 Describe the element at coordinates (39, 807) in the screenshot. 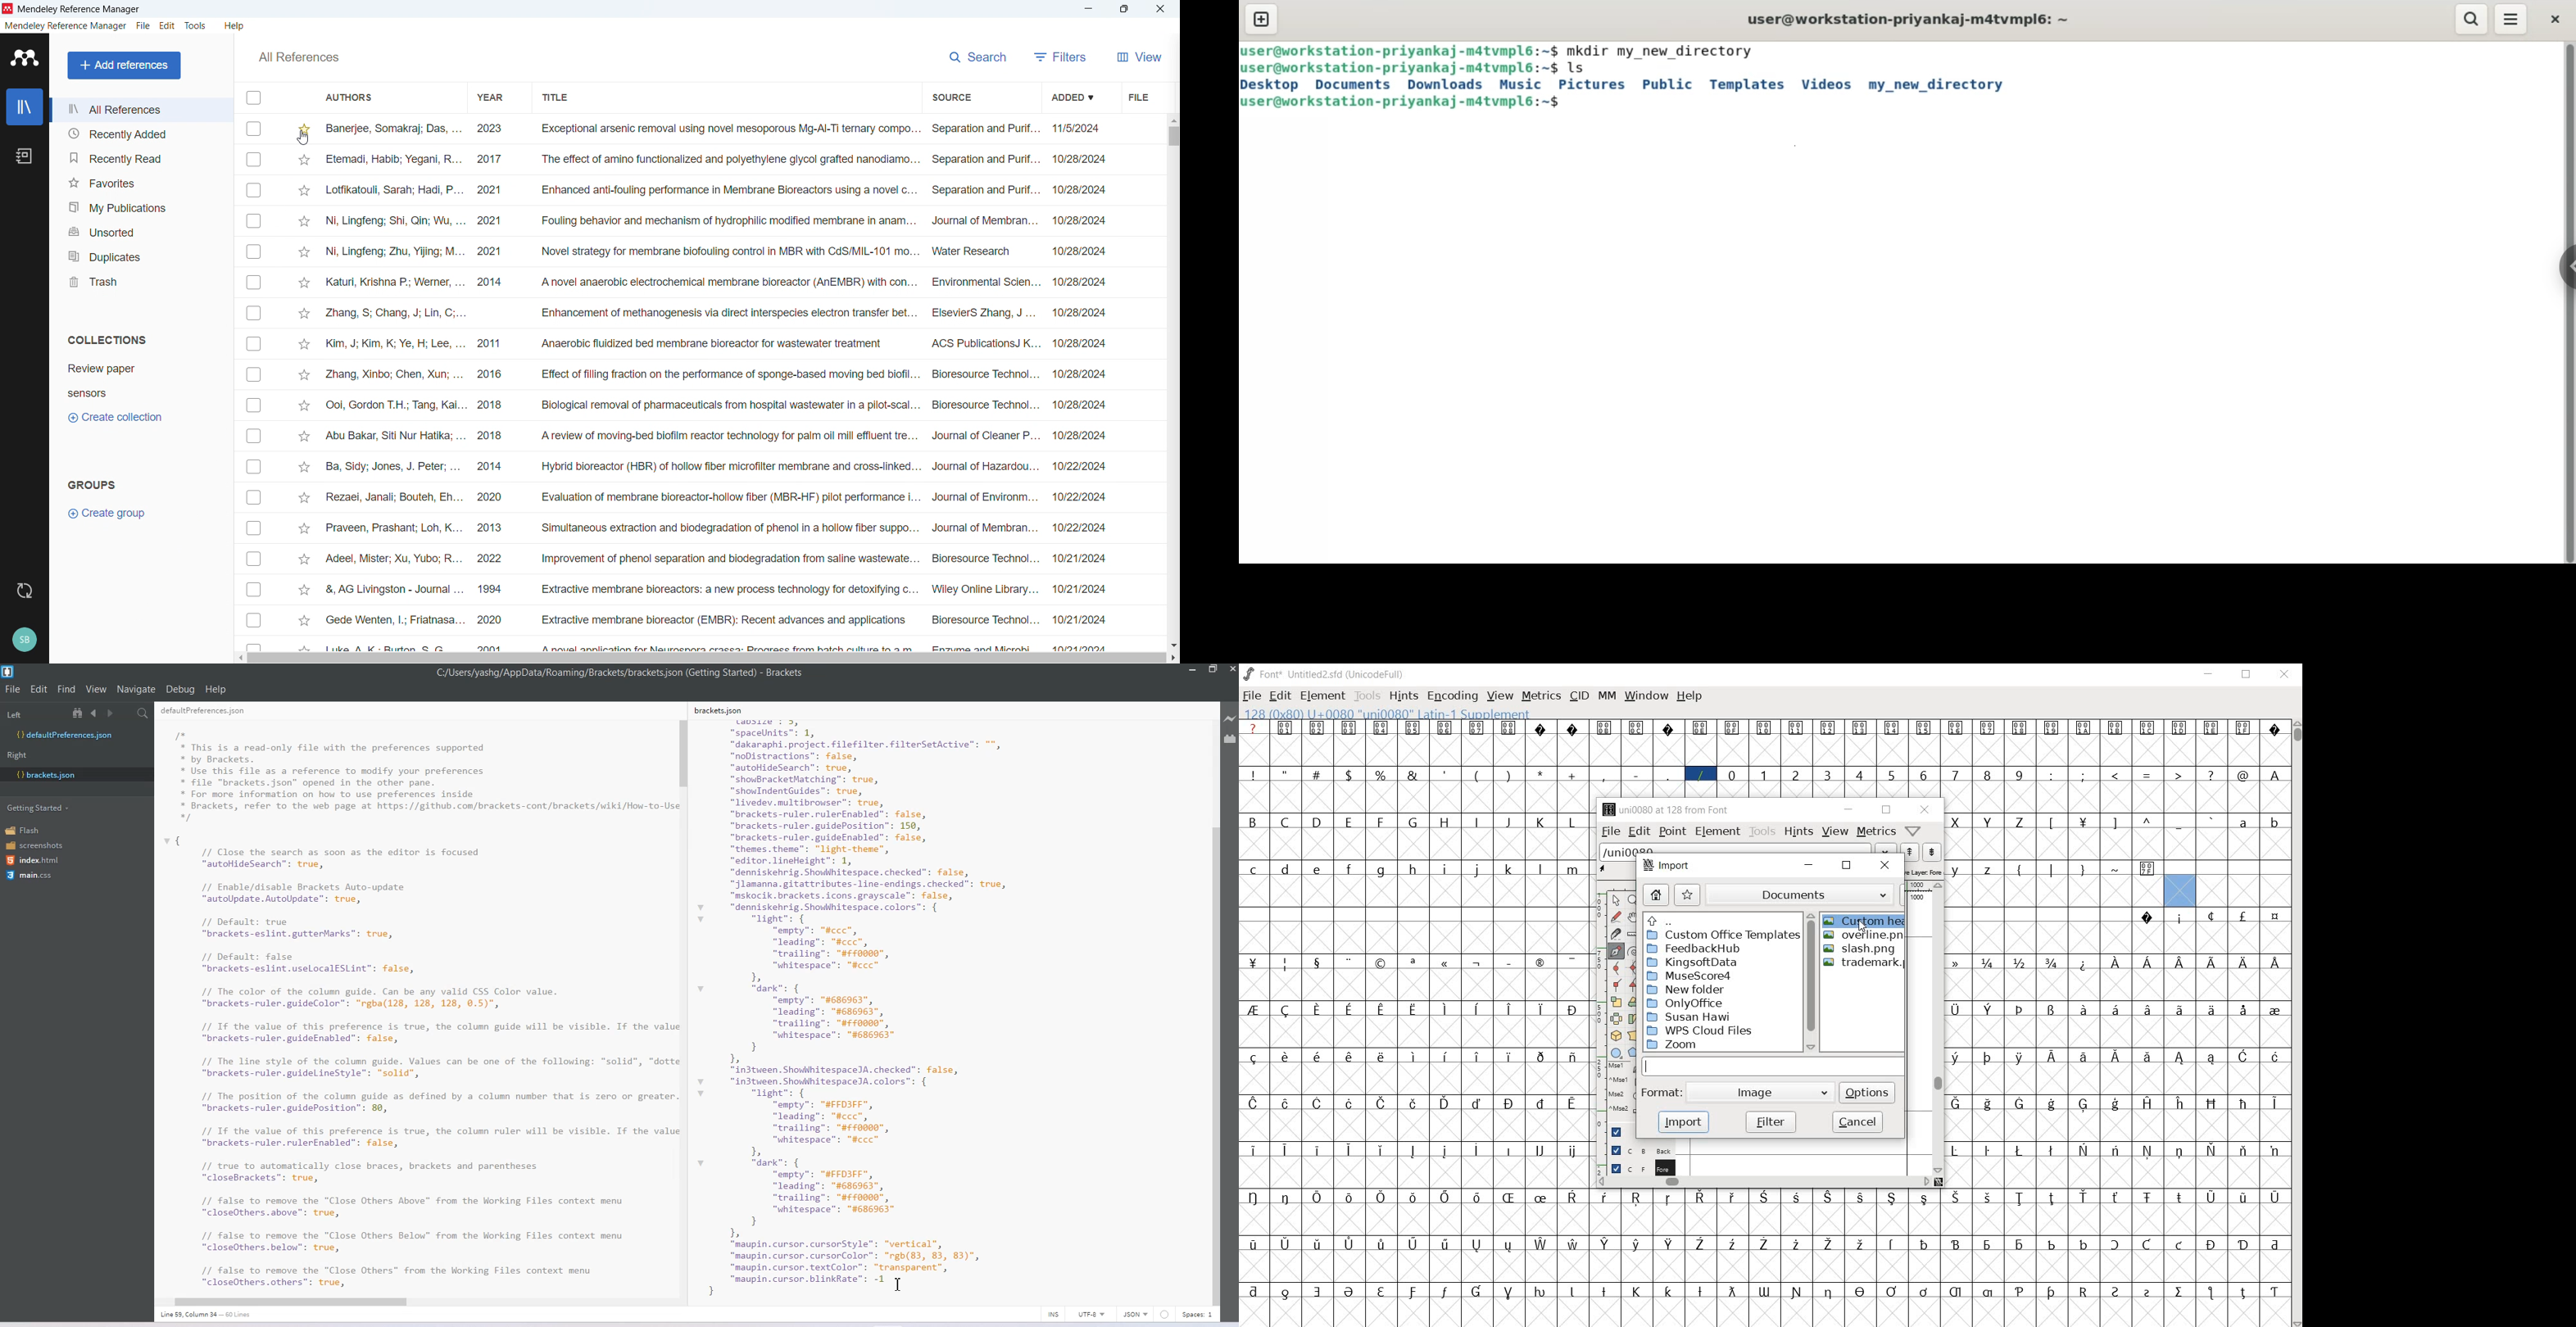

I see `Getting Started` at that location.